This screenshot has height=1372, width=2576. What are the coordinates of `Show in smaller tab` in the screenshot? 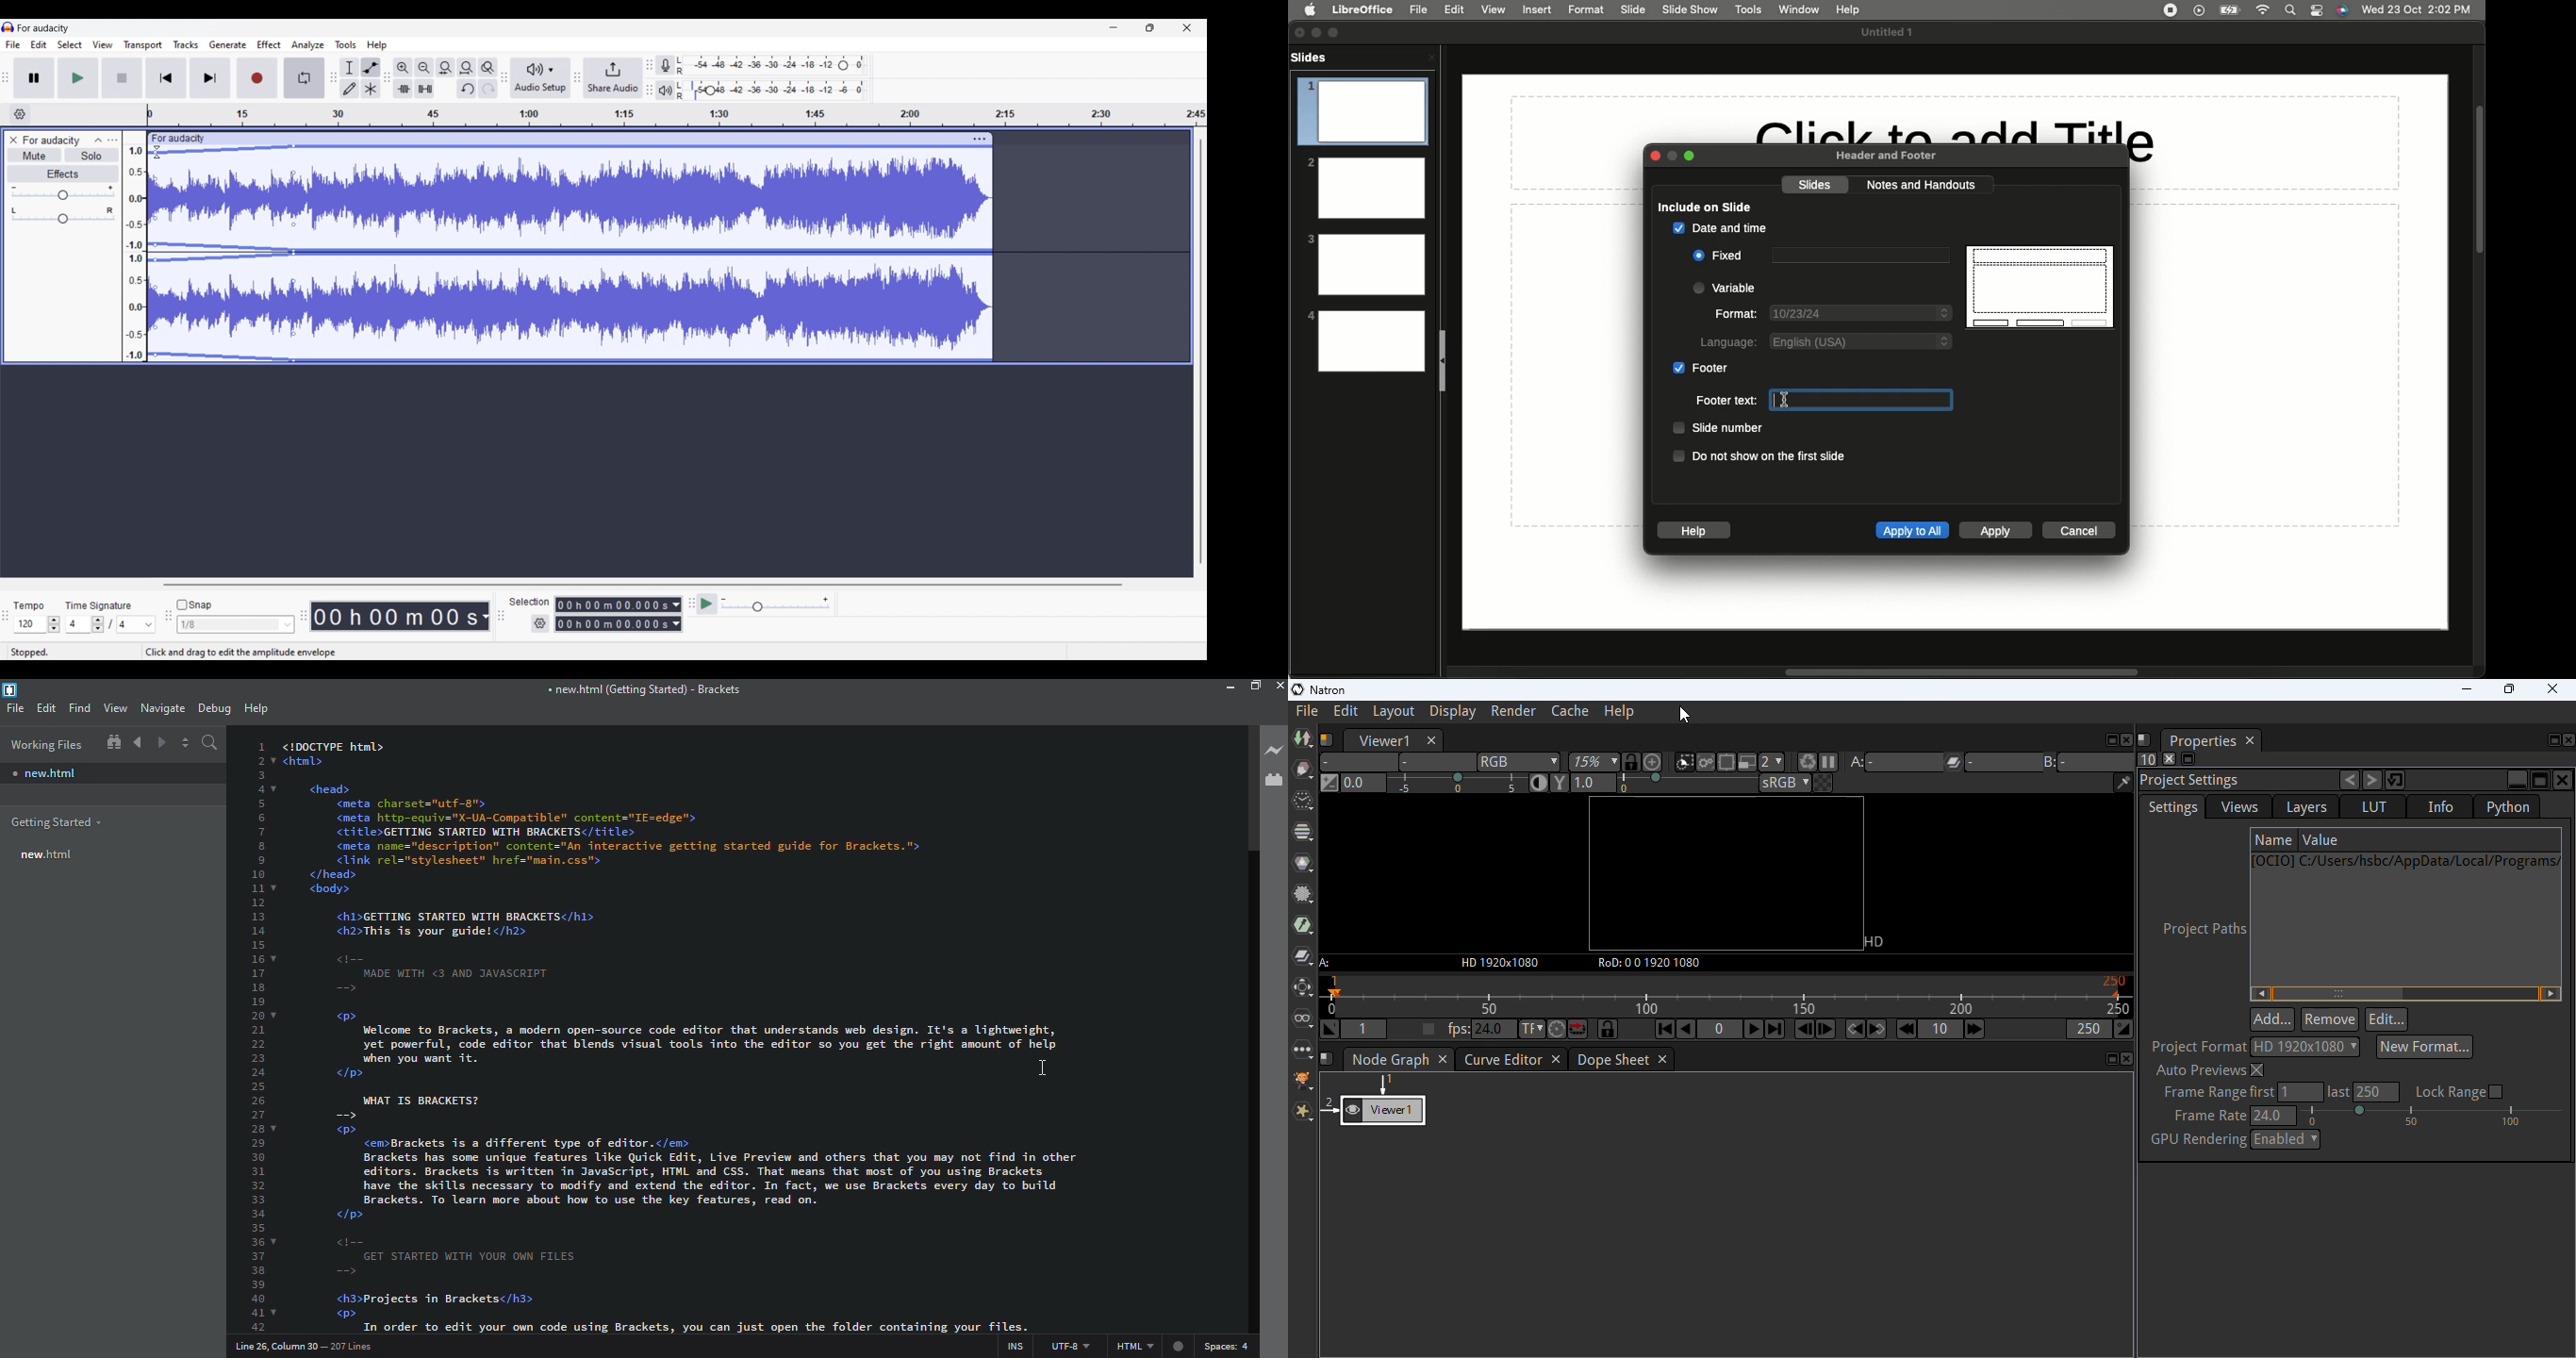 It's located at (1150, 28).